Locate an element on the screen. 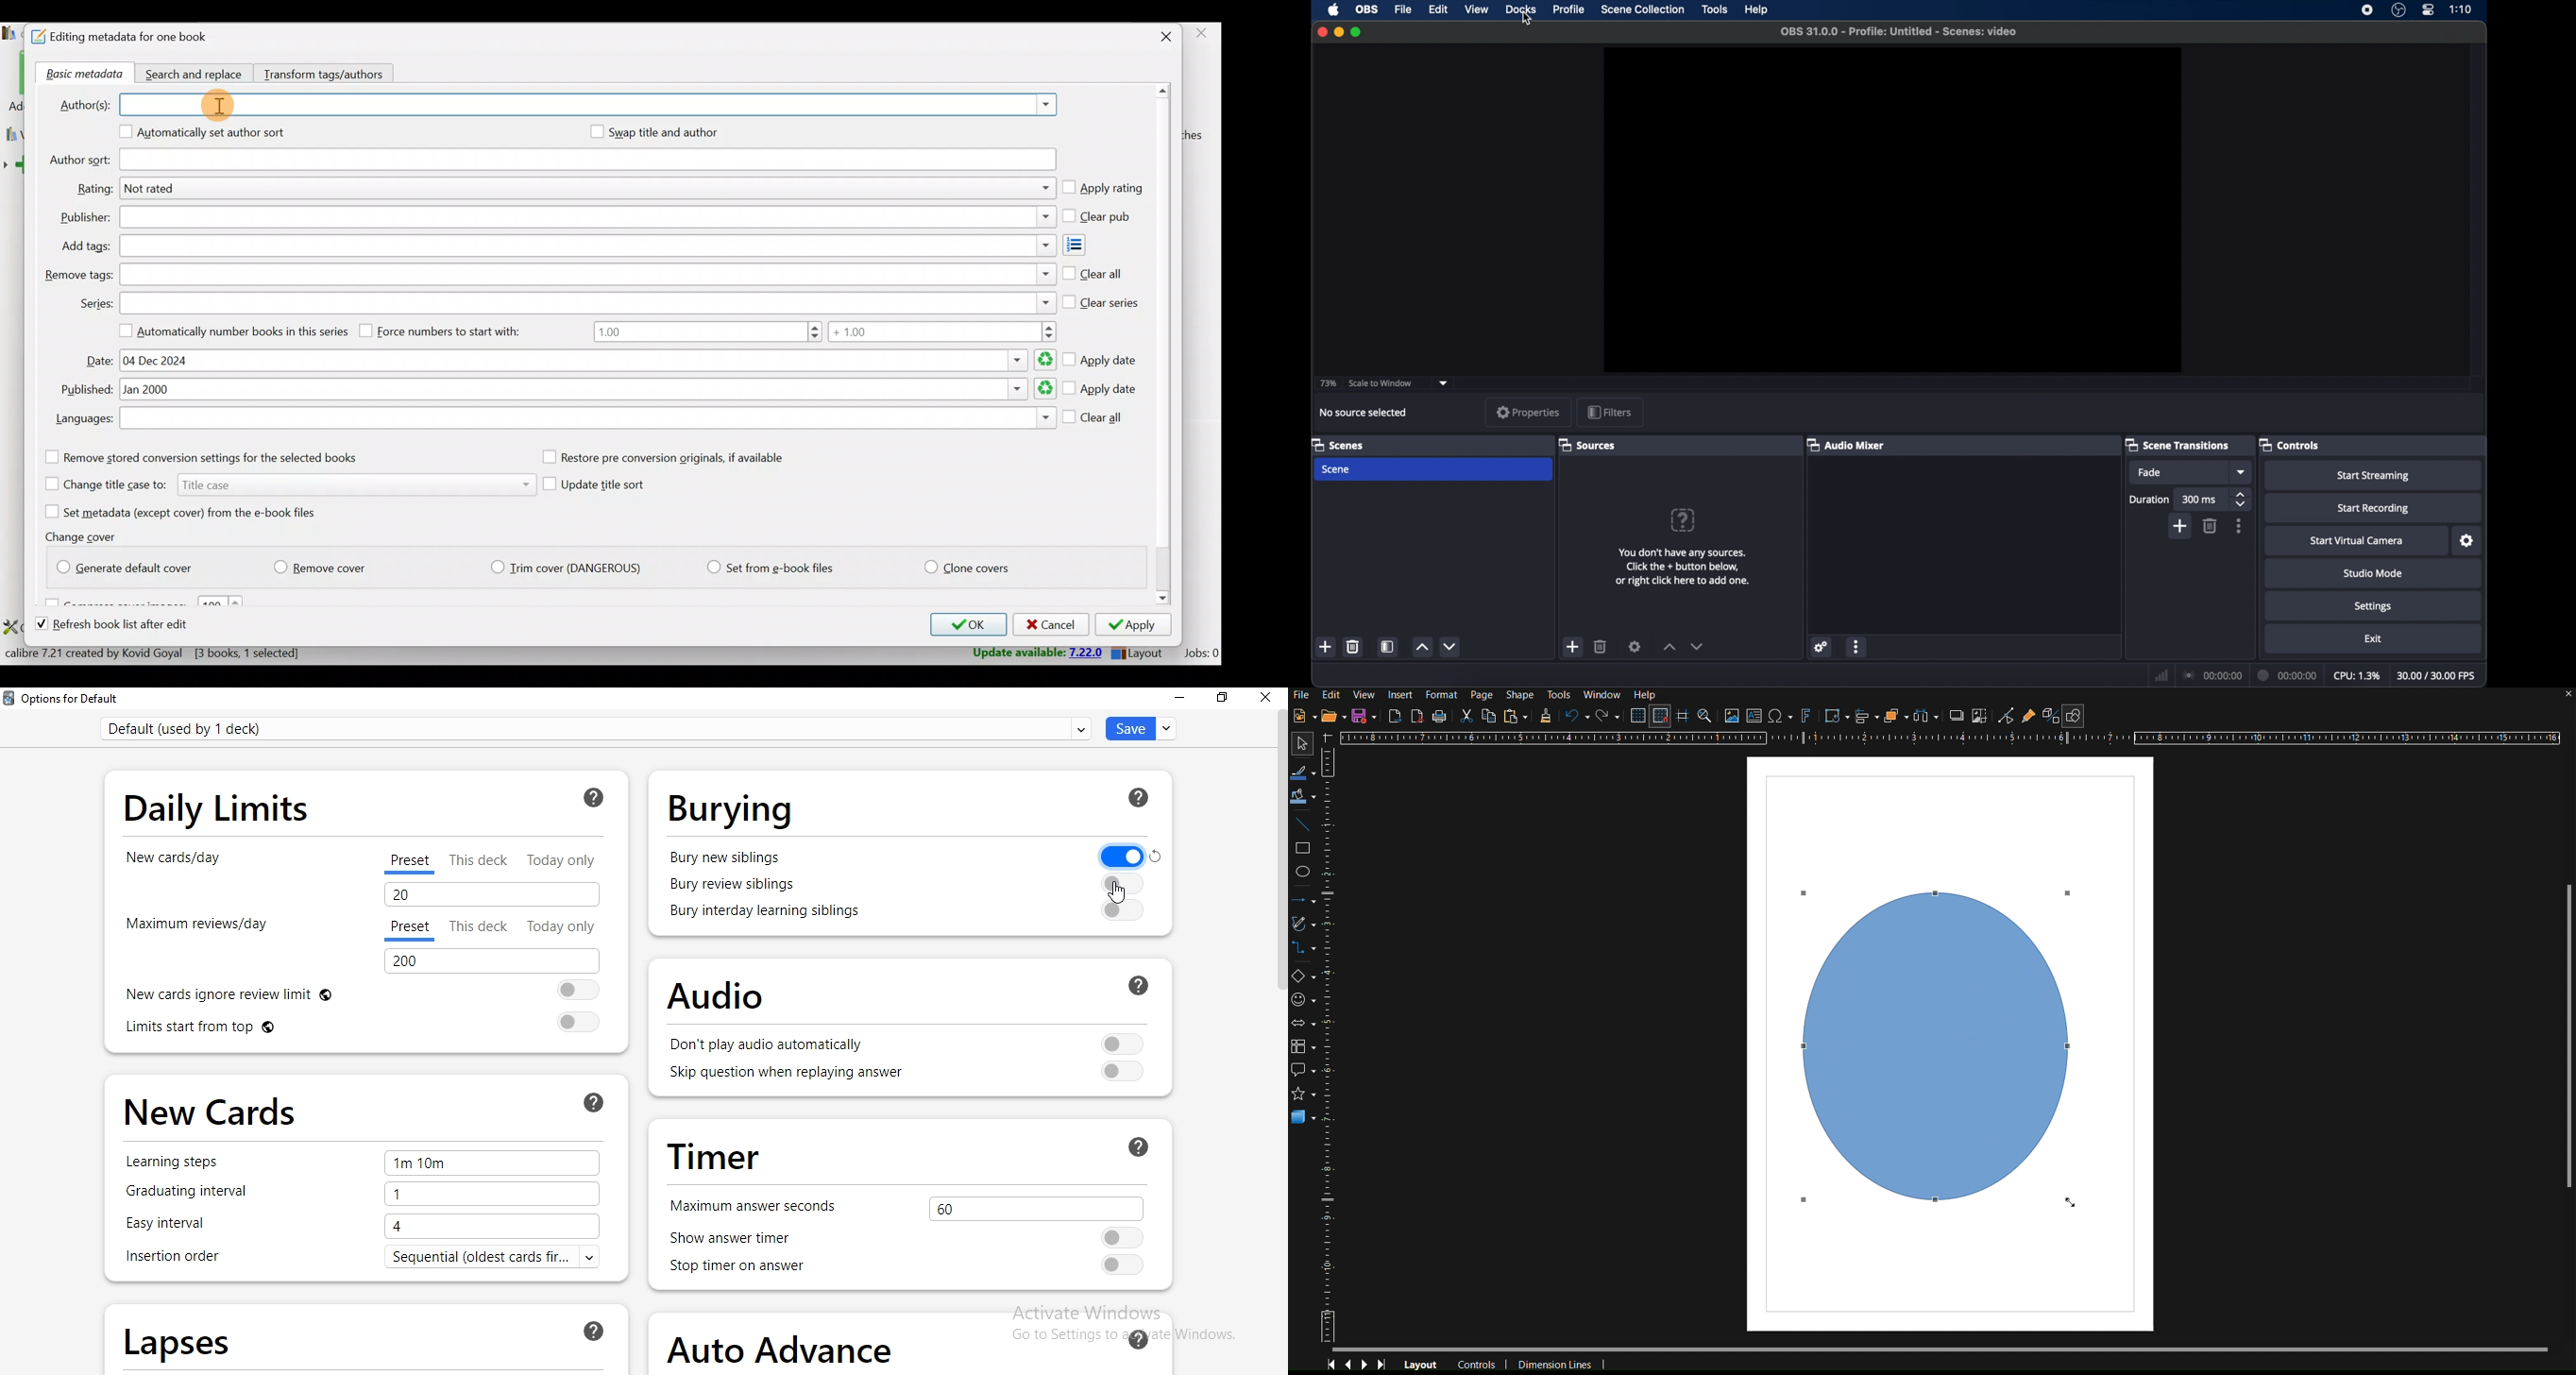 The height and width of the screenshot is (1400, 2576). file name is located at coordinates (1900, 32).